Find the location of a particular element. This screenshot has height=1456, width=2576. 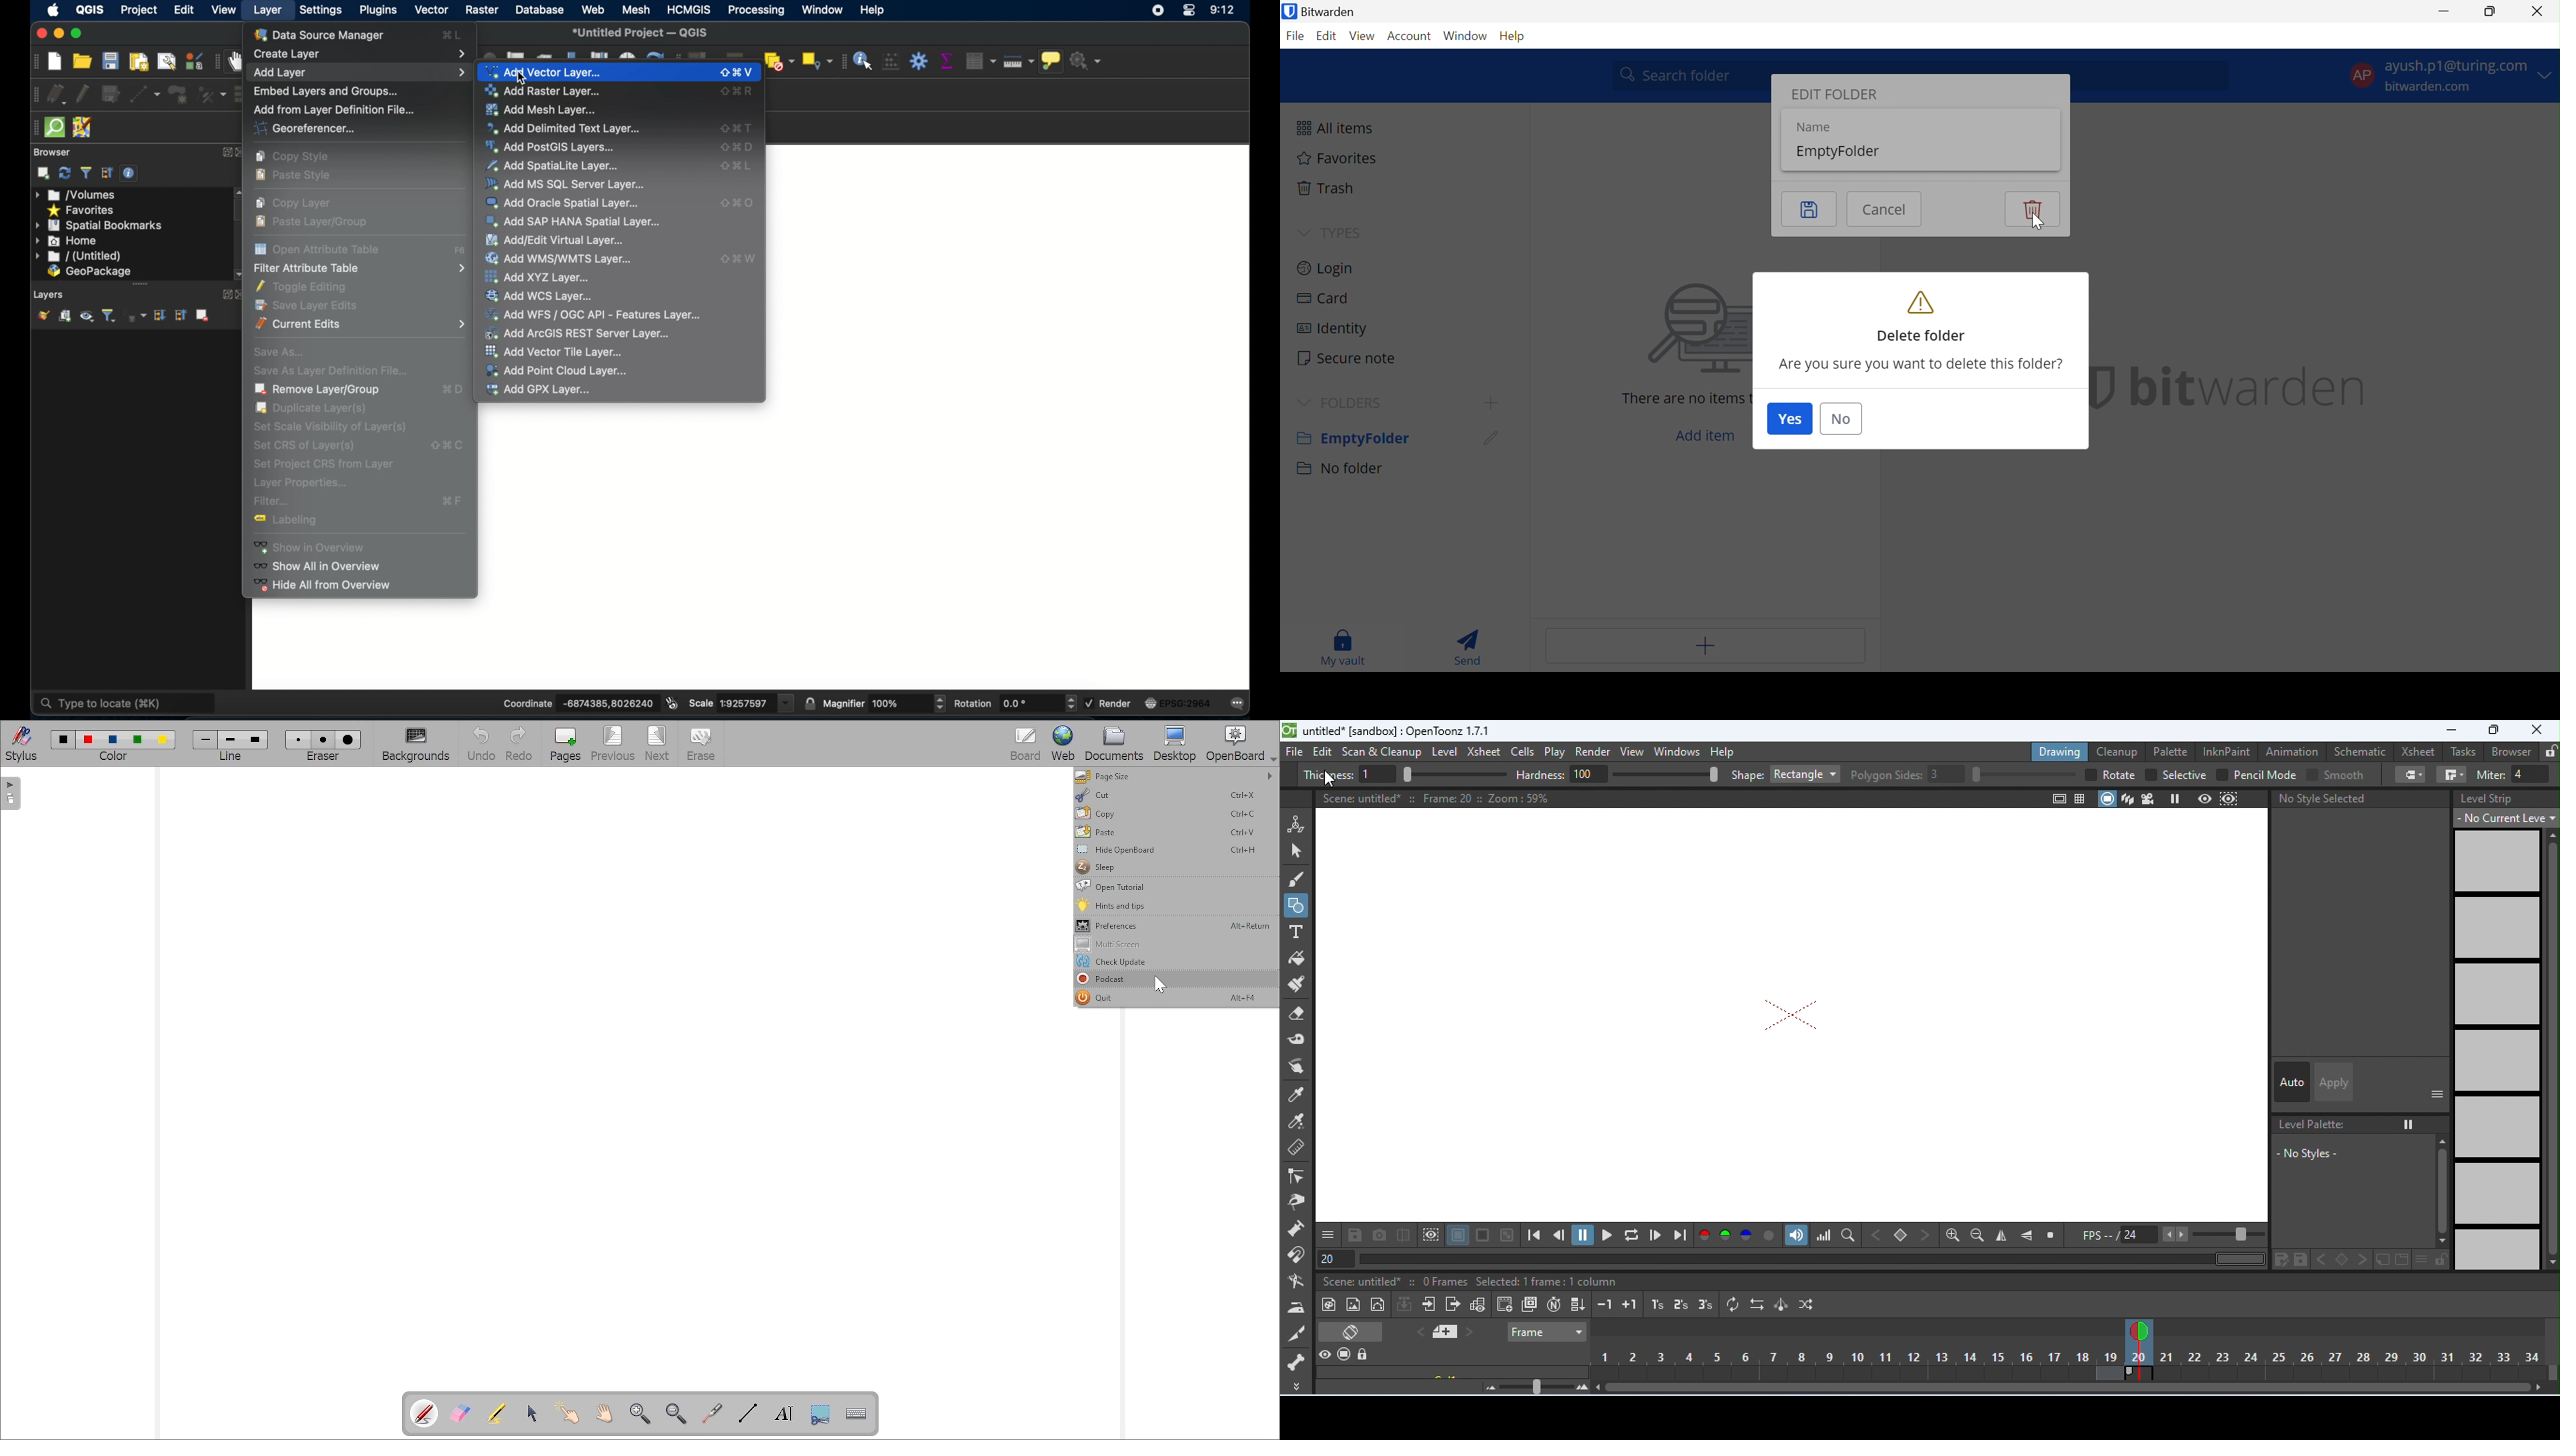

close is located at coordinates (2536, 729).